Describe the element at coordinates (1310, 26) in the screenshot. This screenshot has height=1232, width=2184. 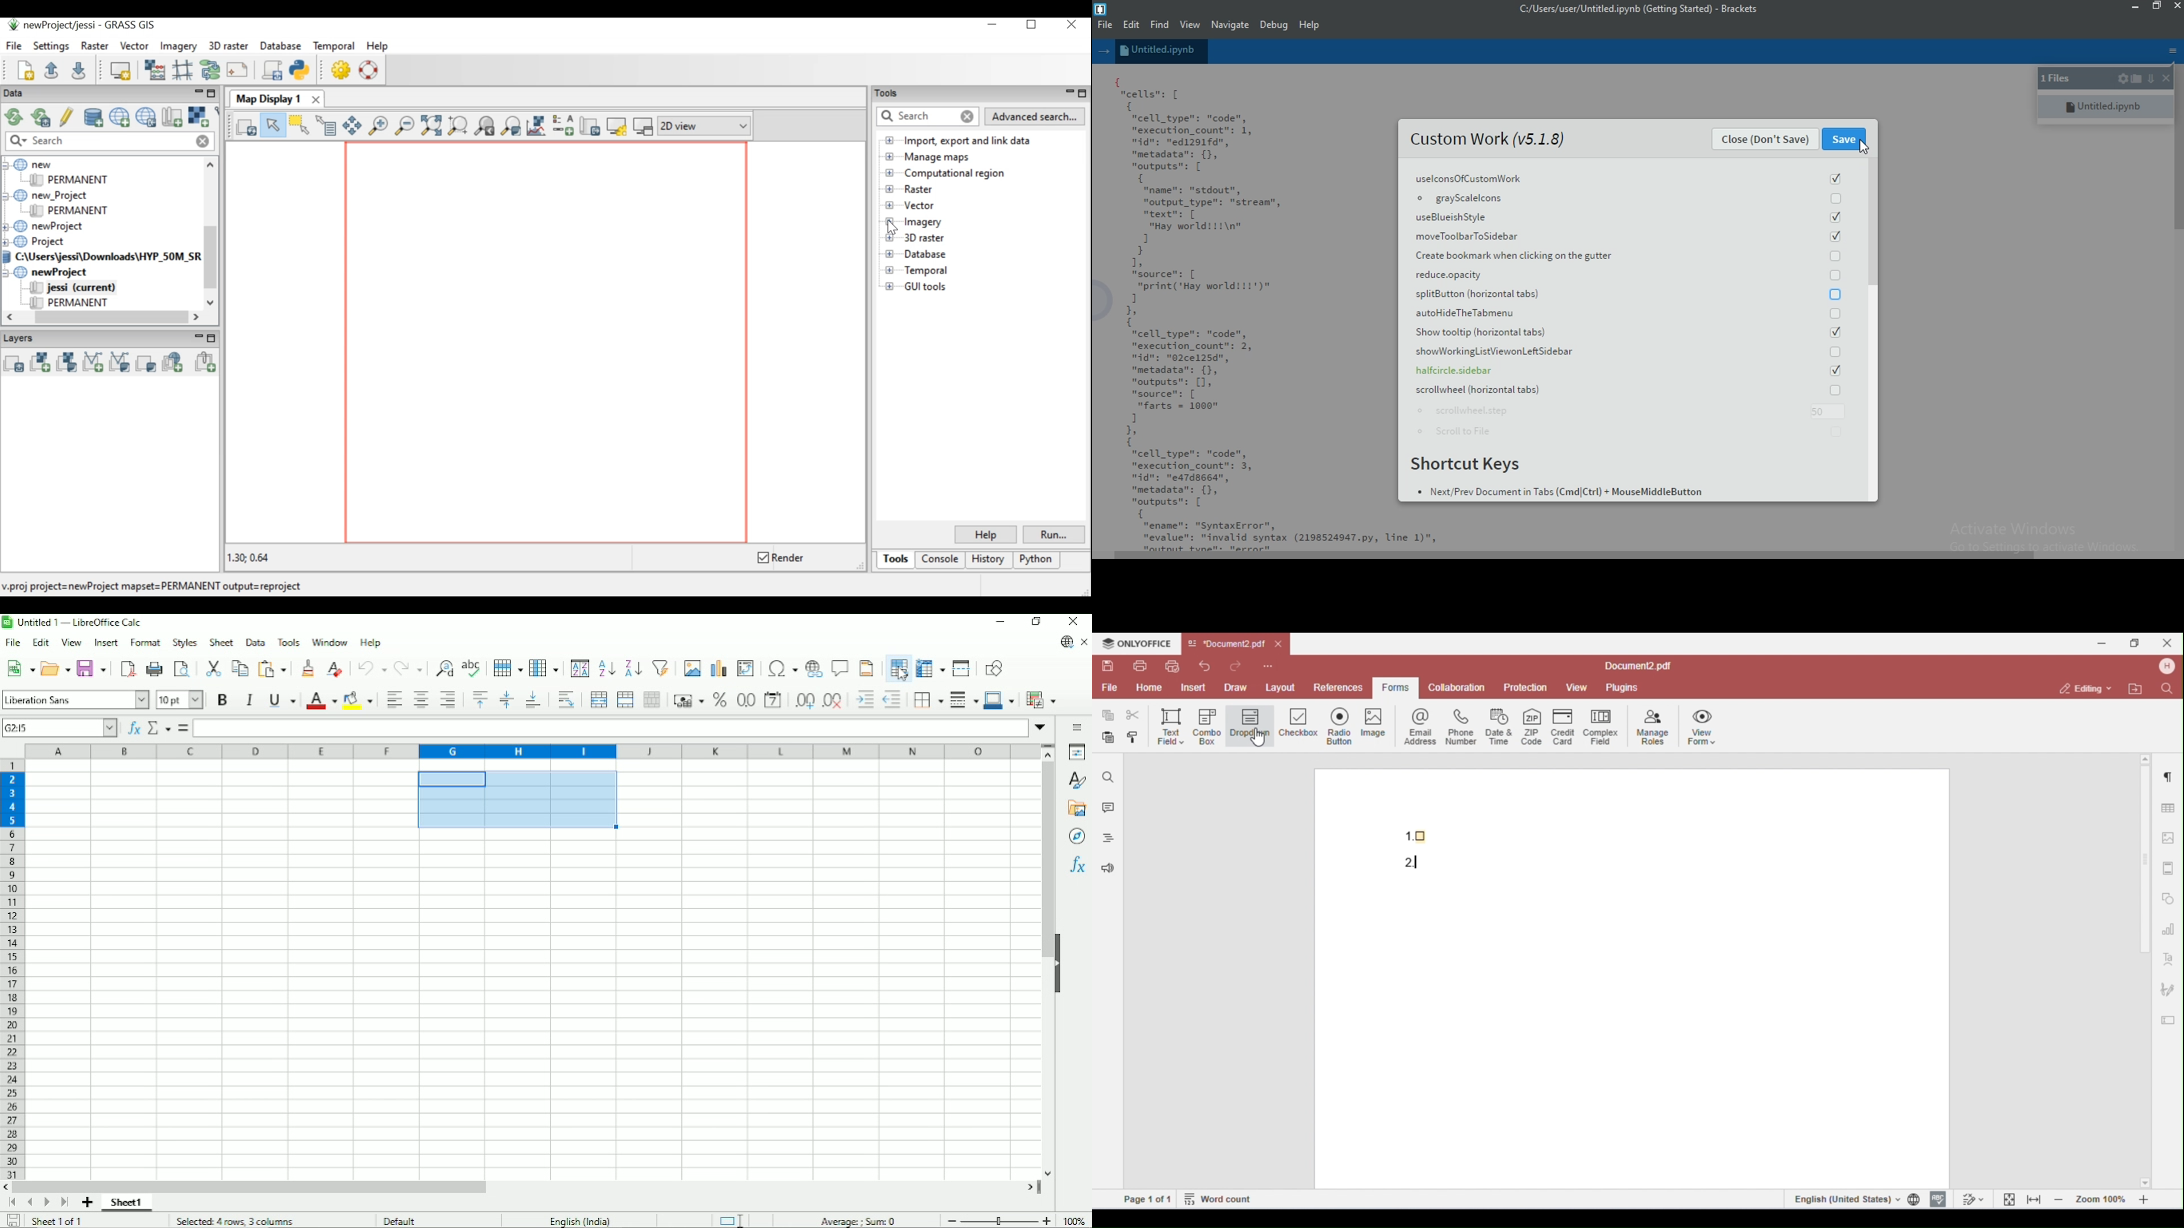
I see `Help` at that location.